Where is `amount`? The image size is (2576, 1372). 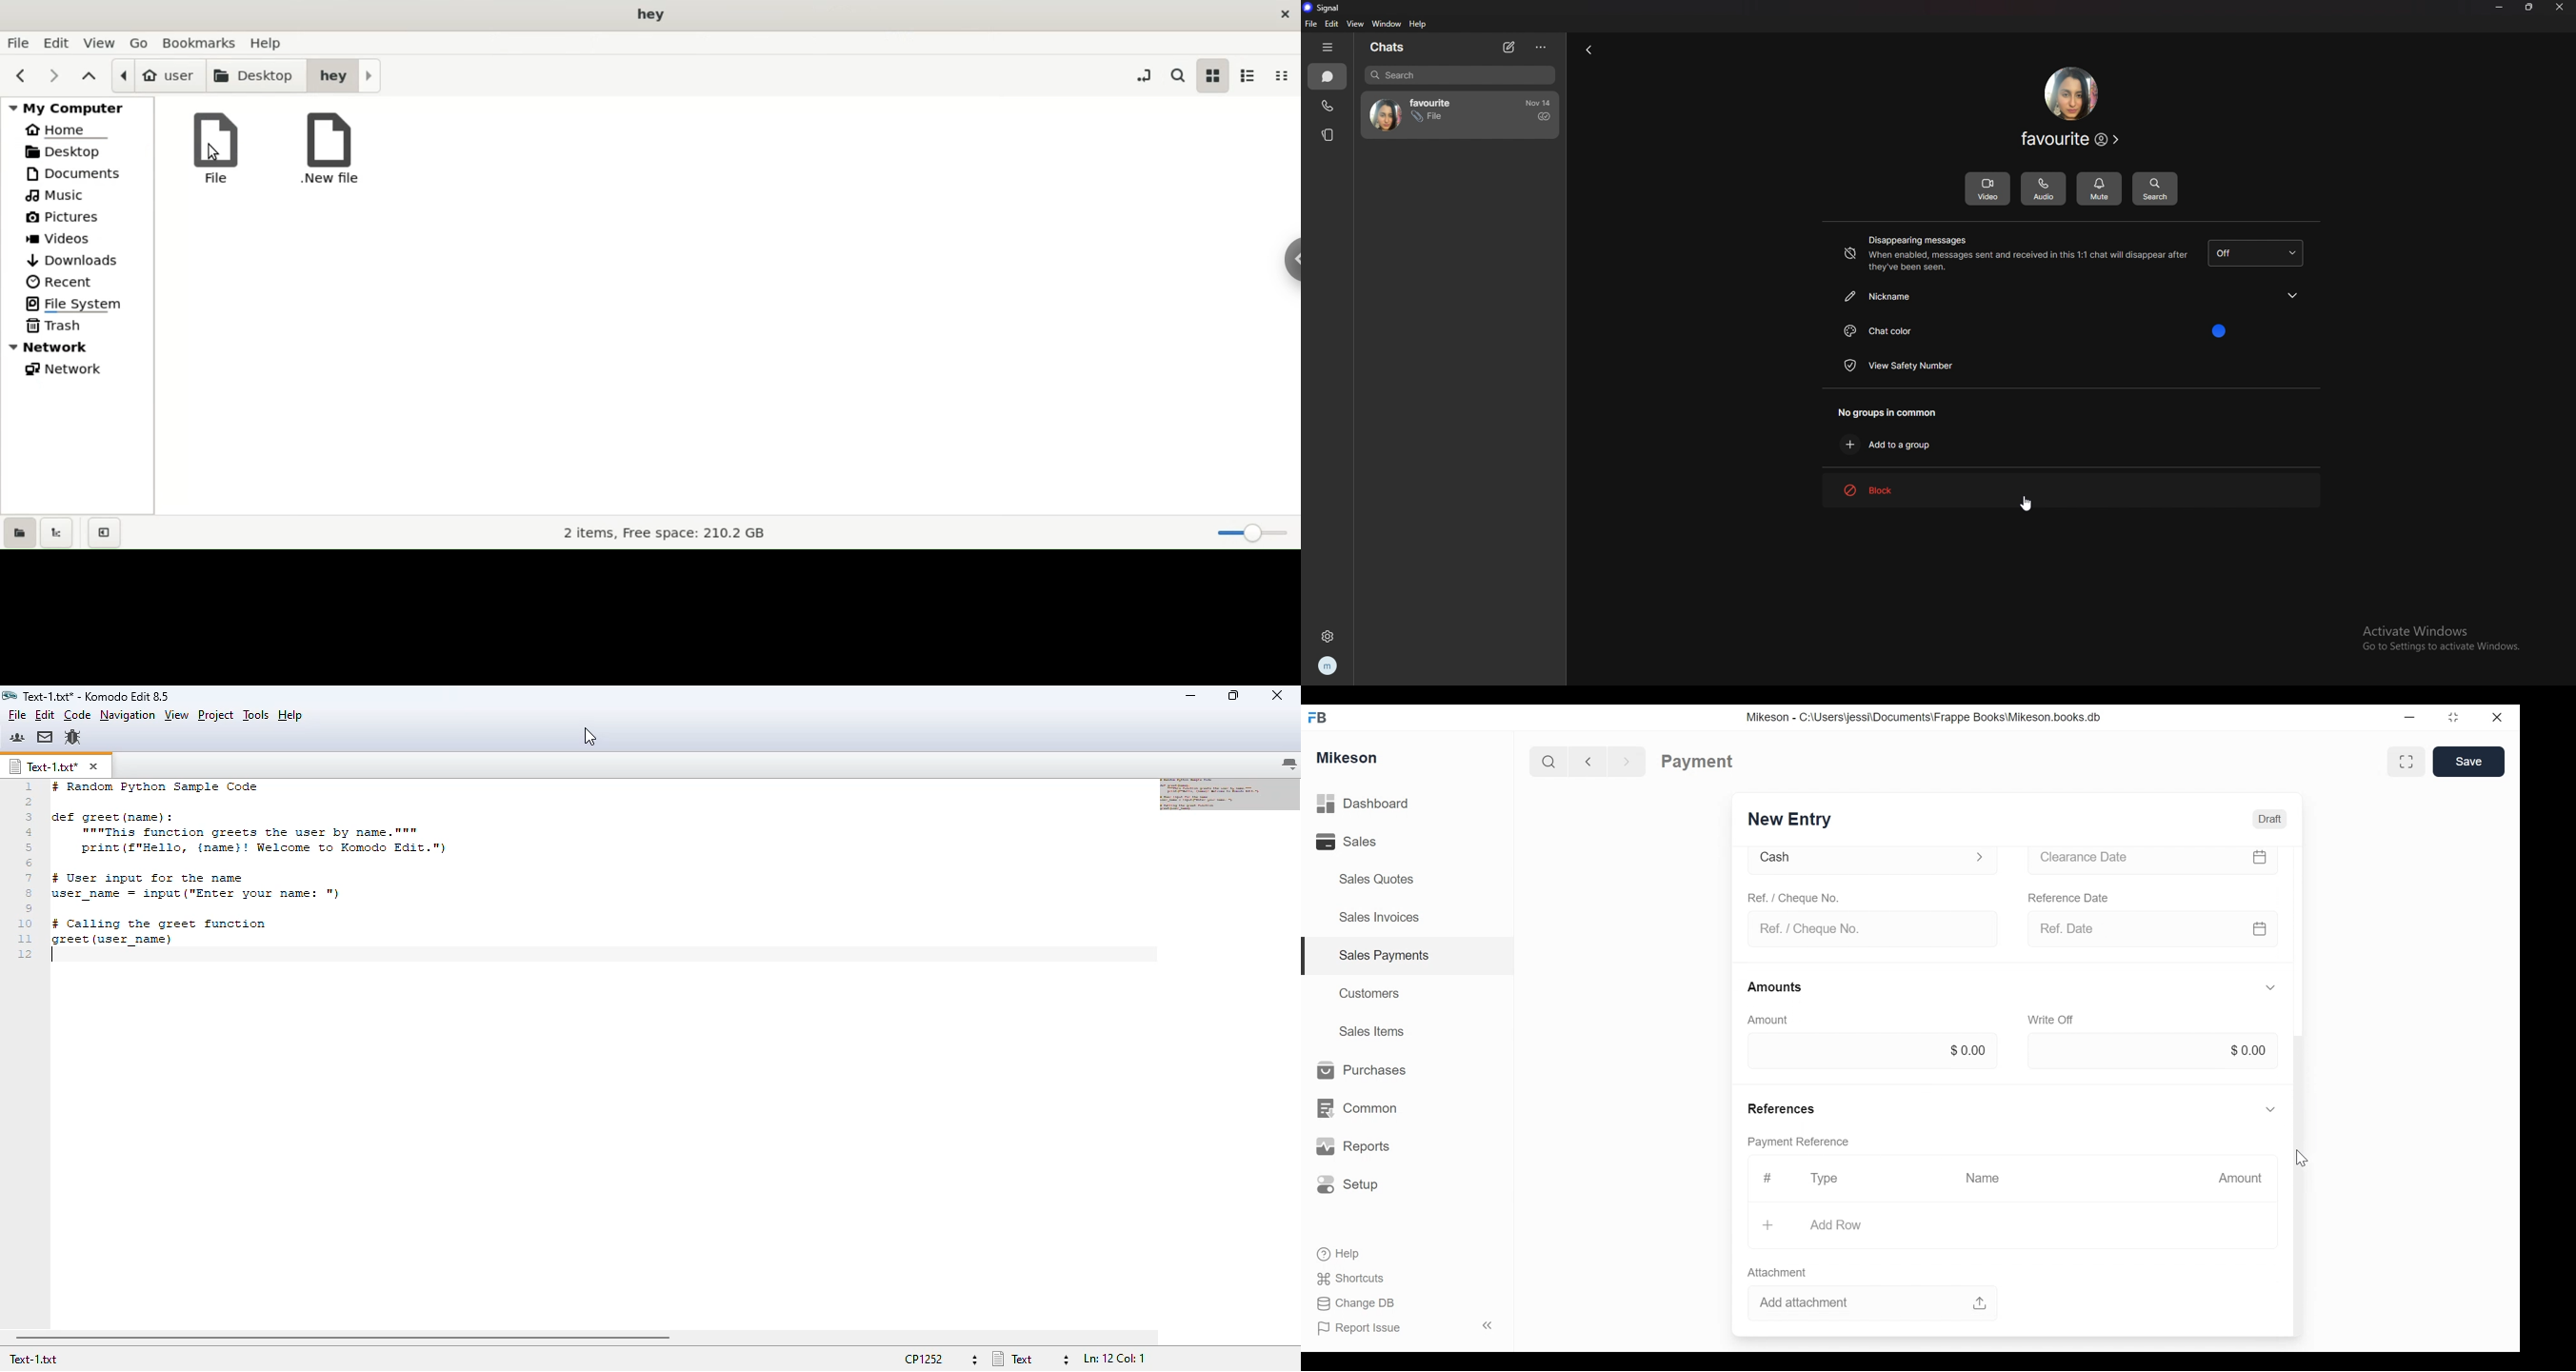 amount is located at coordinates (1767, 1019).